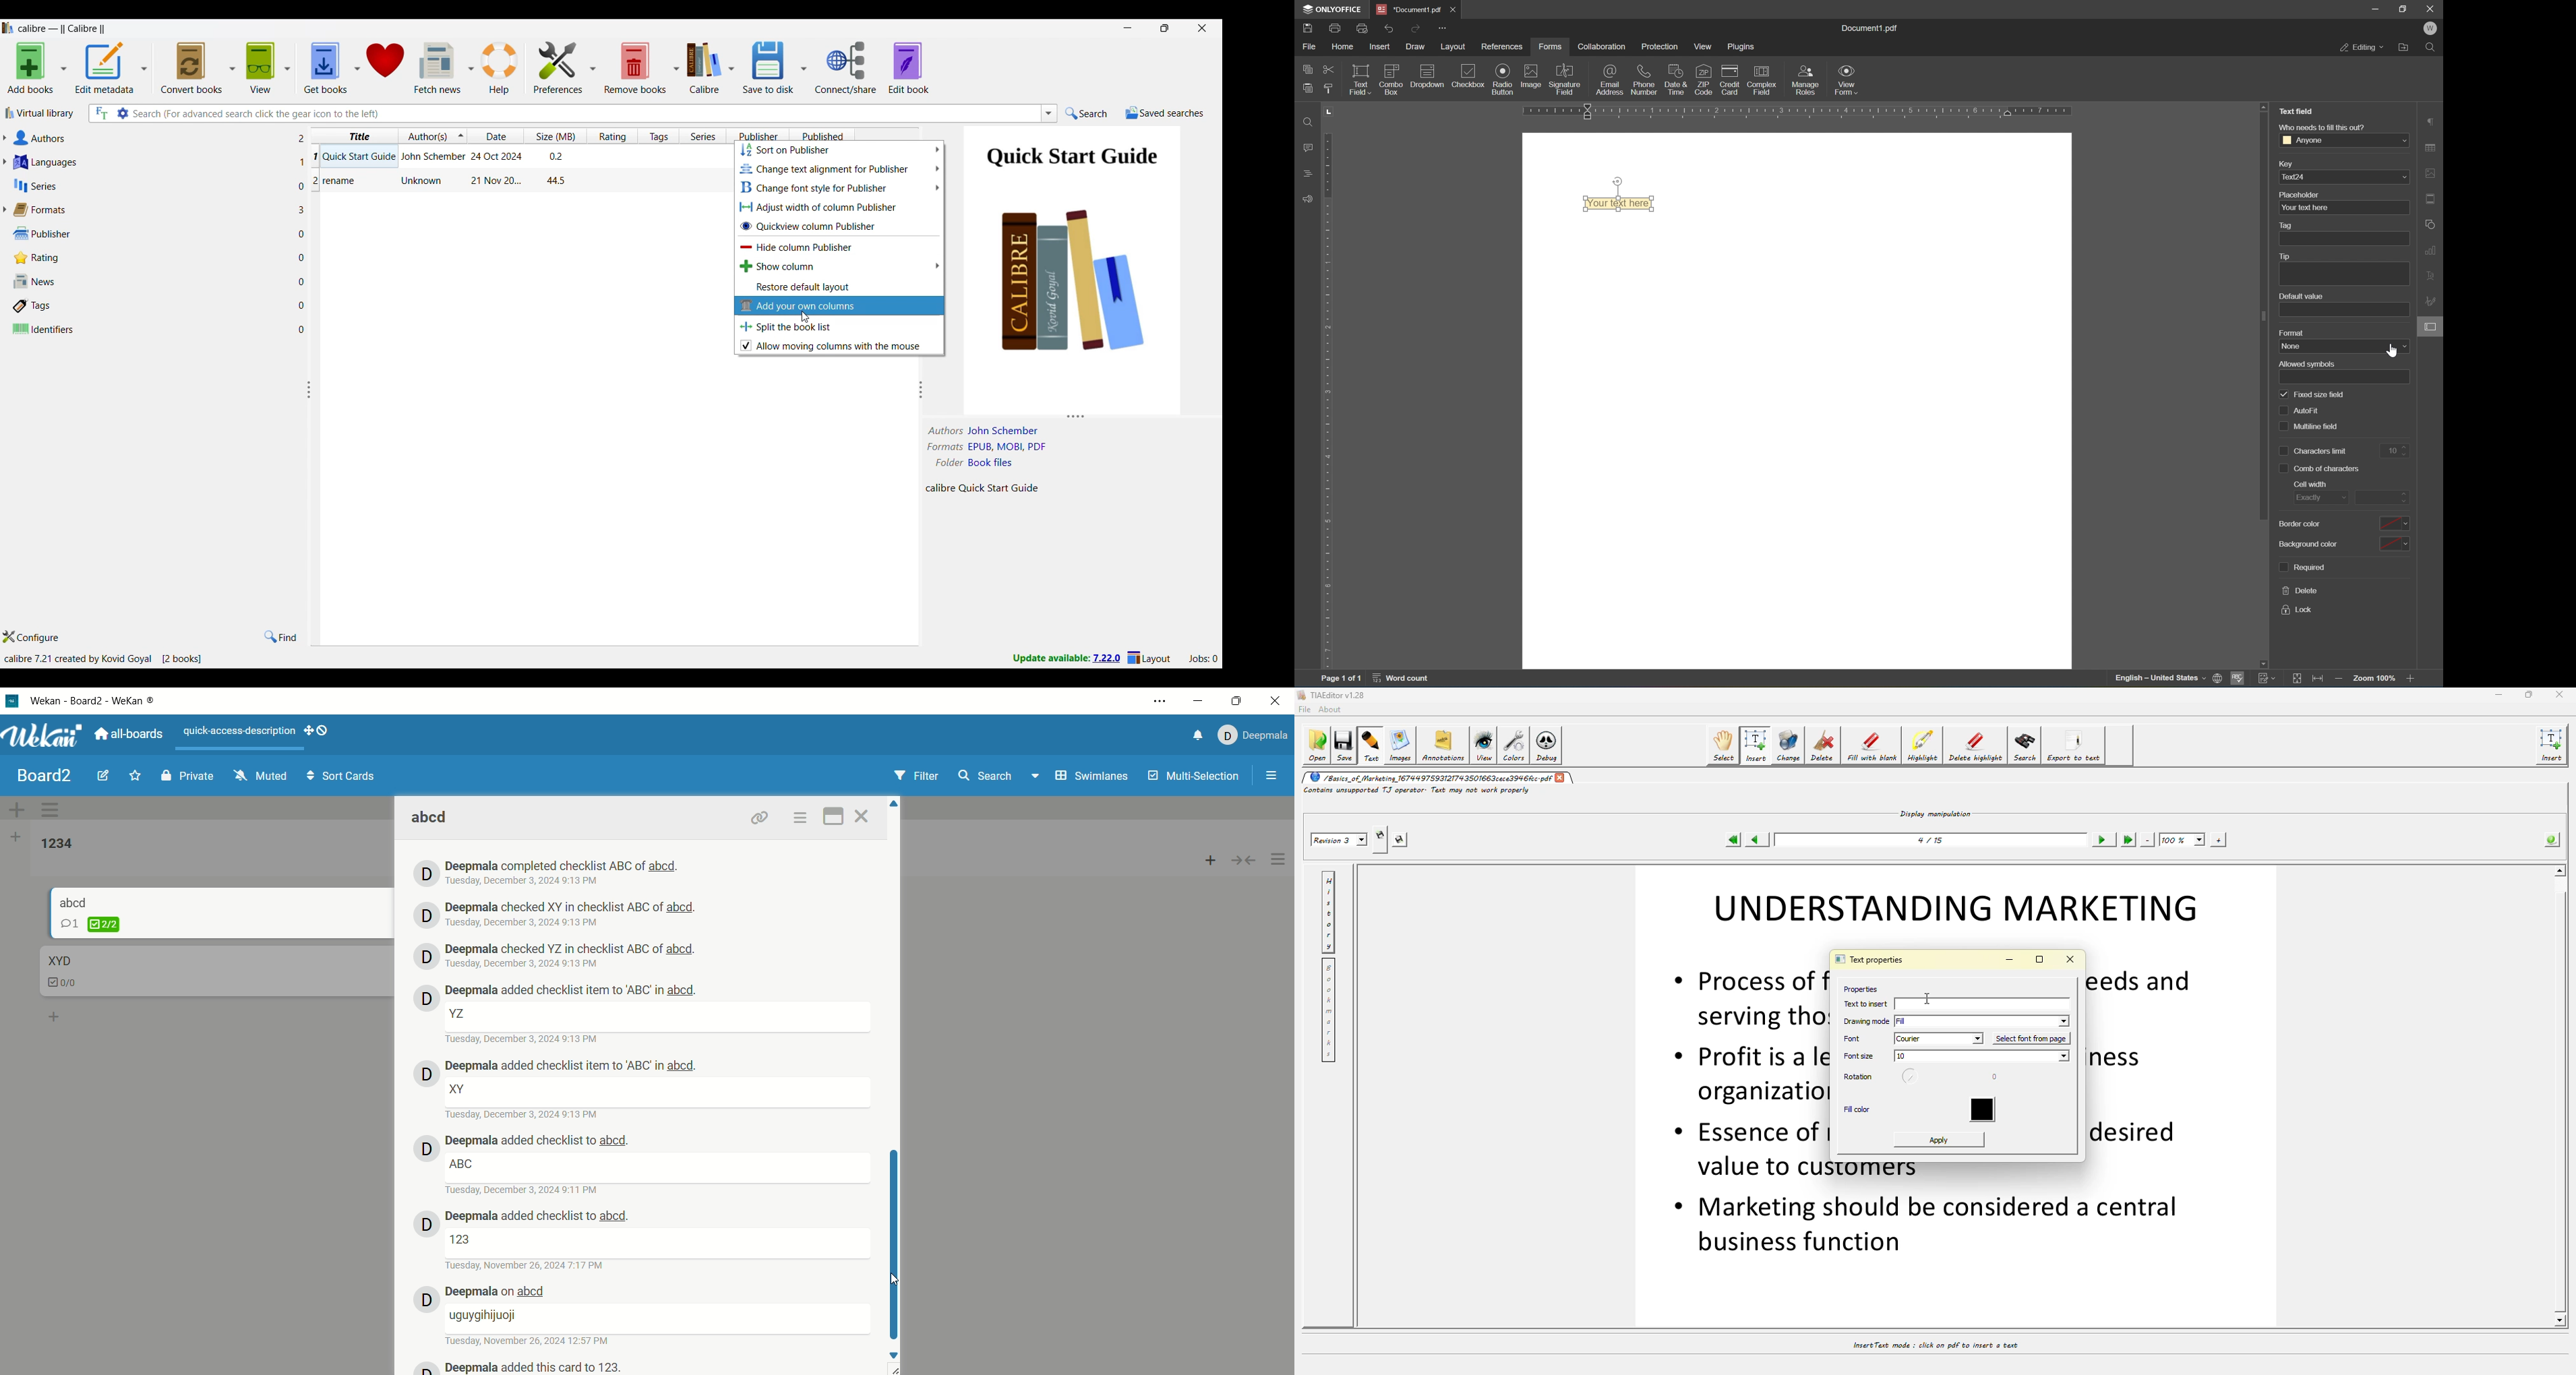 Image resolution: width=2576 pixels, height=1400 pixels. I want to click on avatar, so click(424, 914).